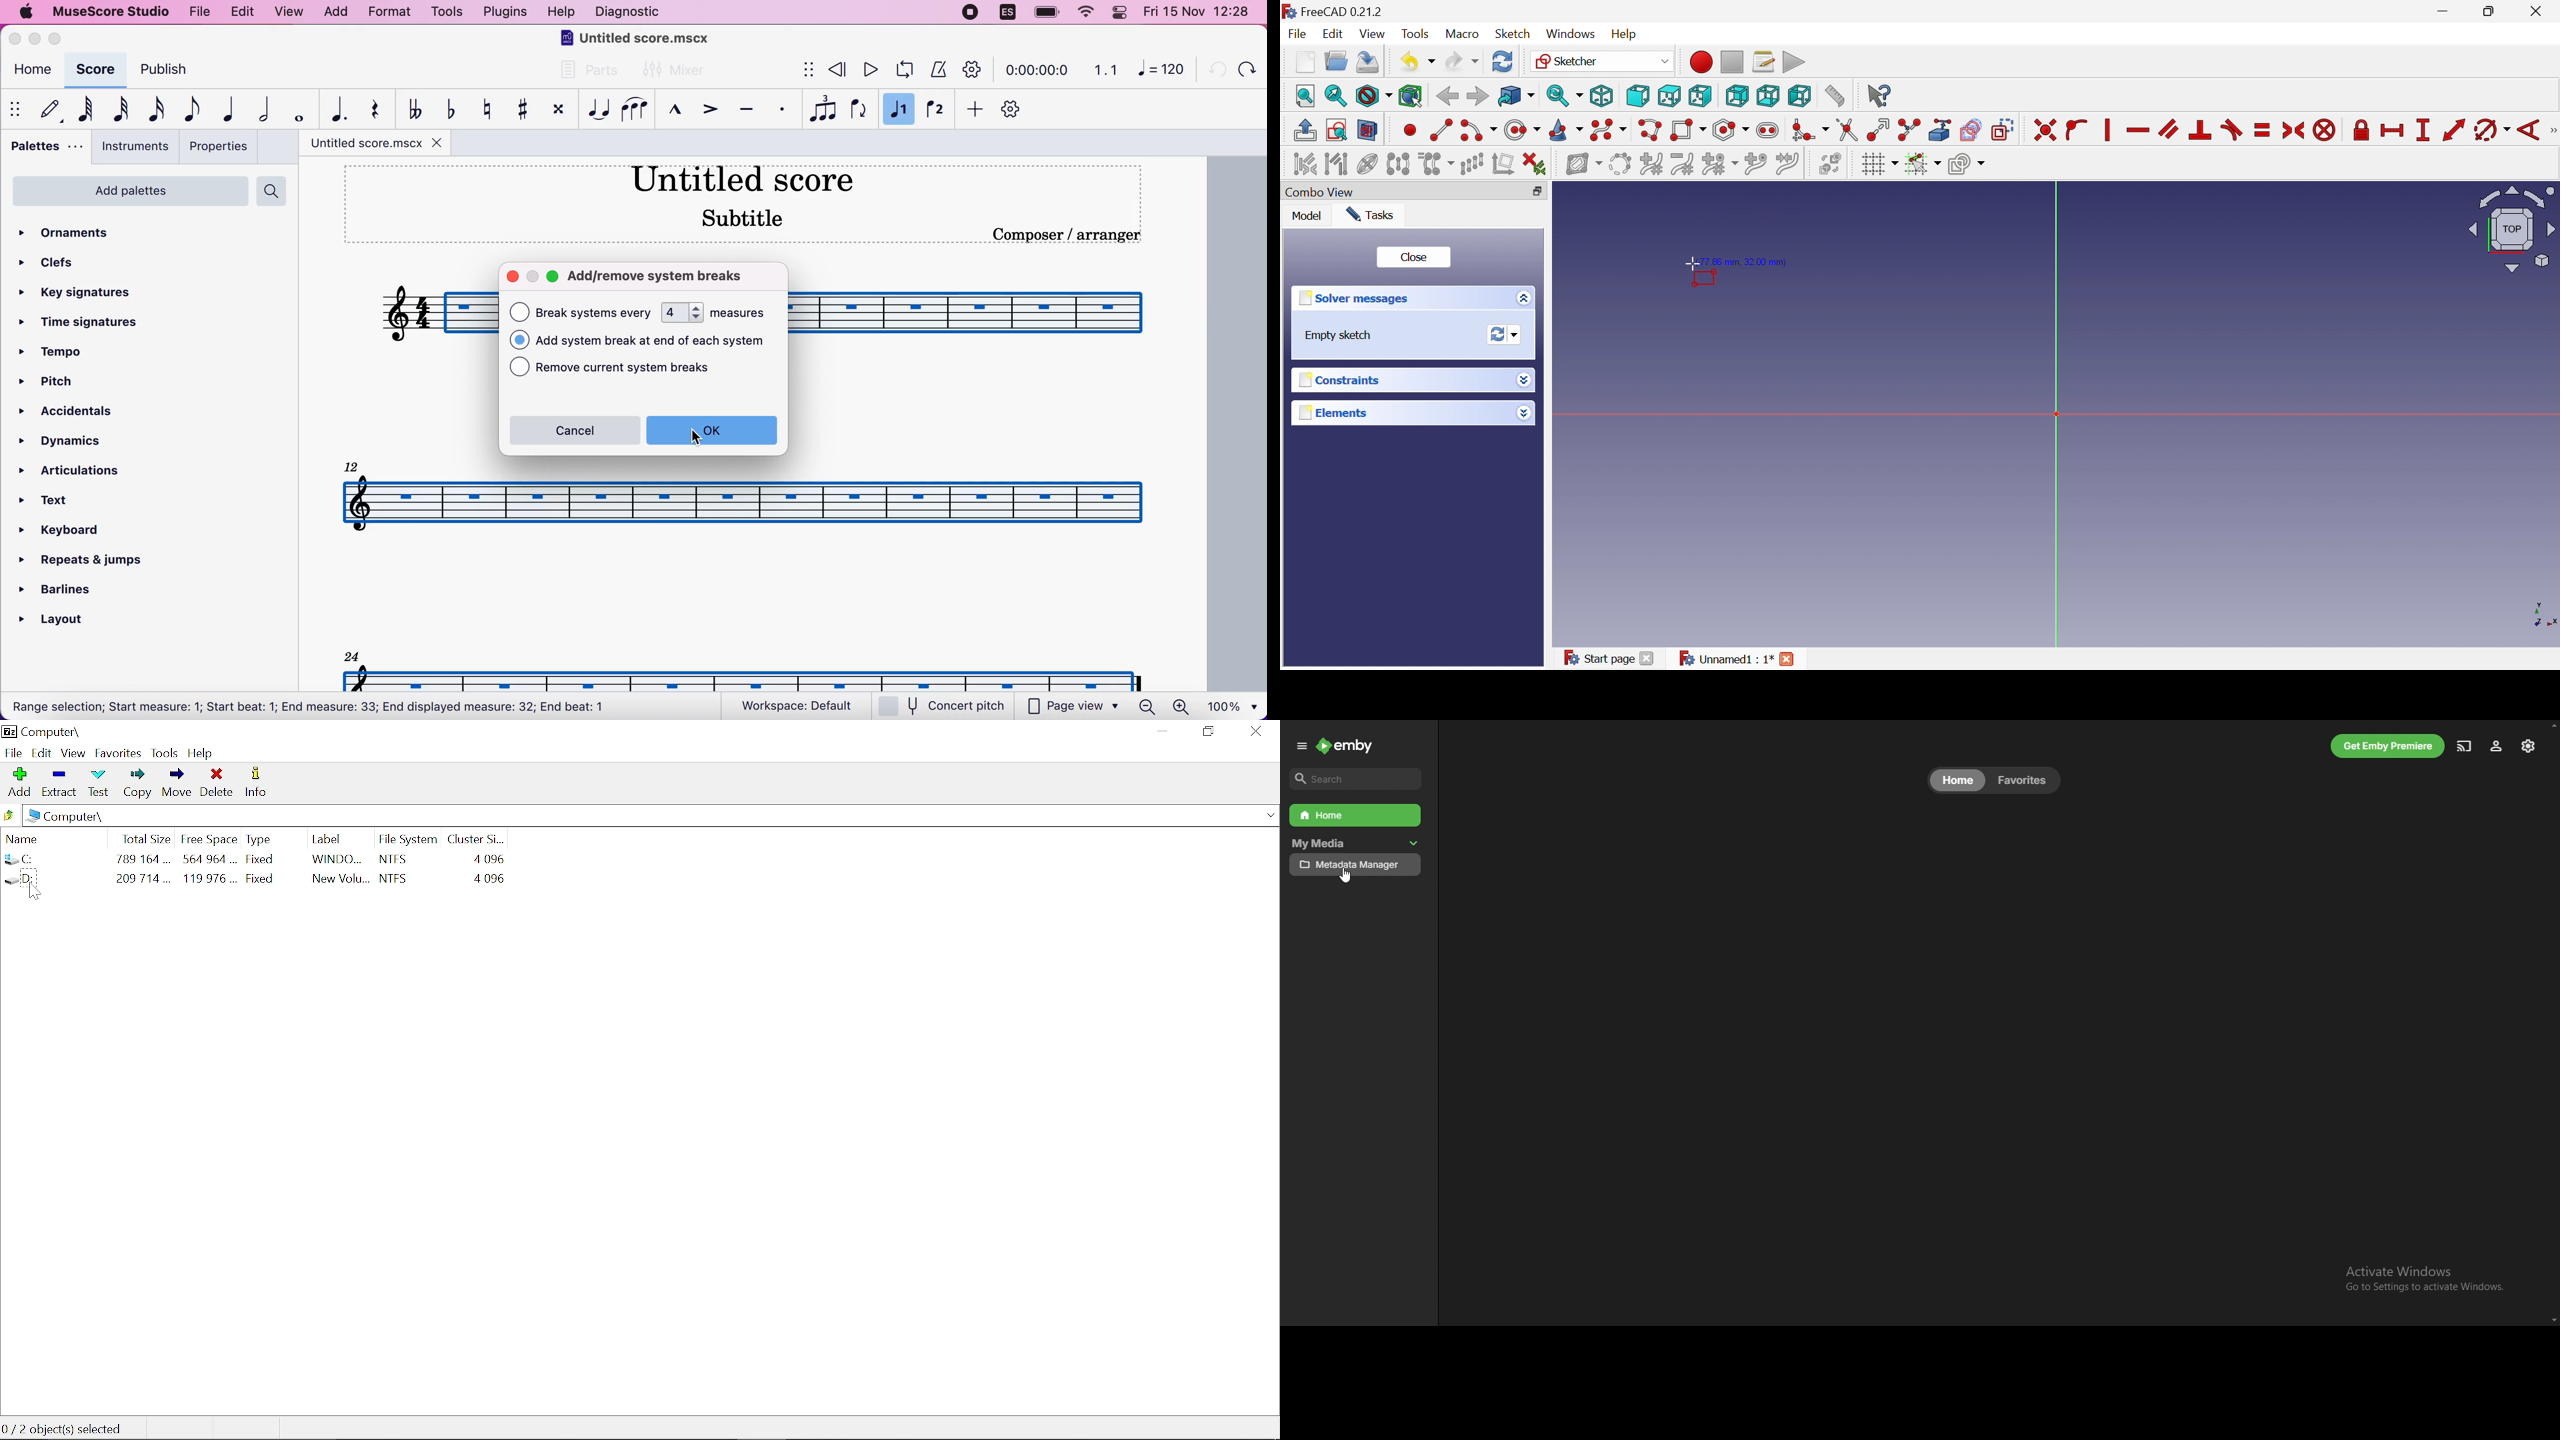  I want to click on 64th note, so click(86, 108).